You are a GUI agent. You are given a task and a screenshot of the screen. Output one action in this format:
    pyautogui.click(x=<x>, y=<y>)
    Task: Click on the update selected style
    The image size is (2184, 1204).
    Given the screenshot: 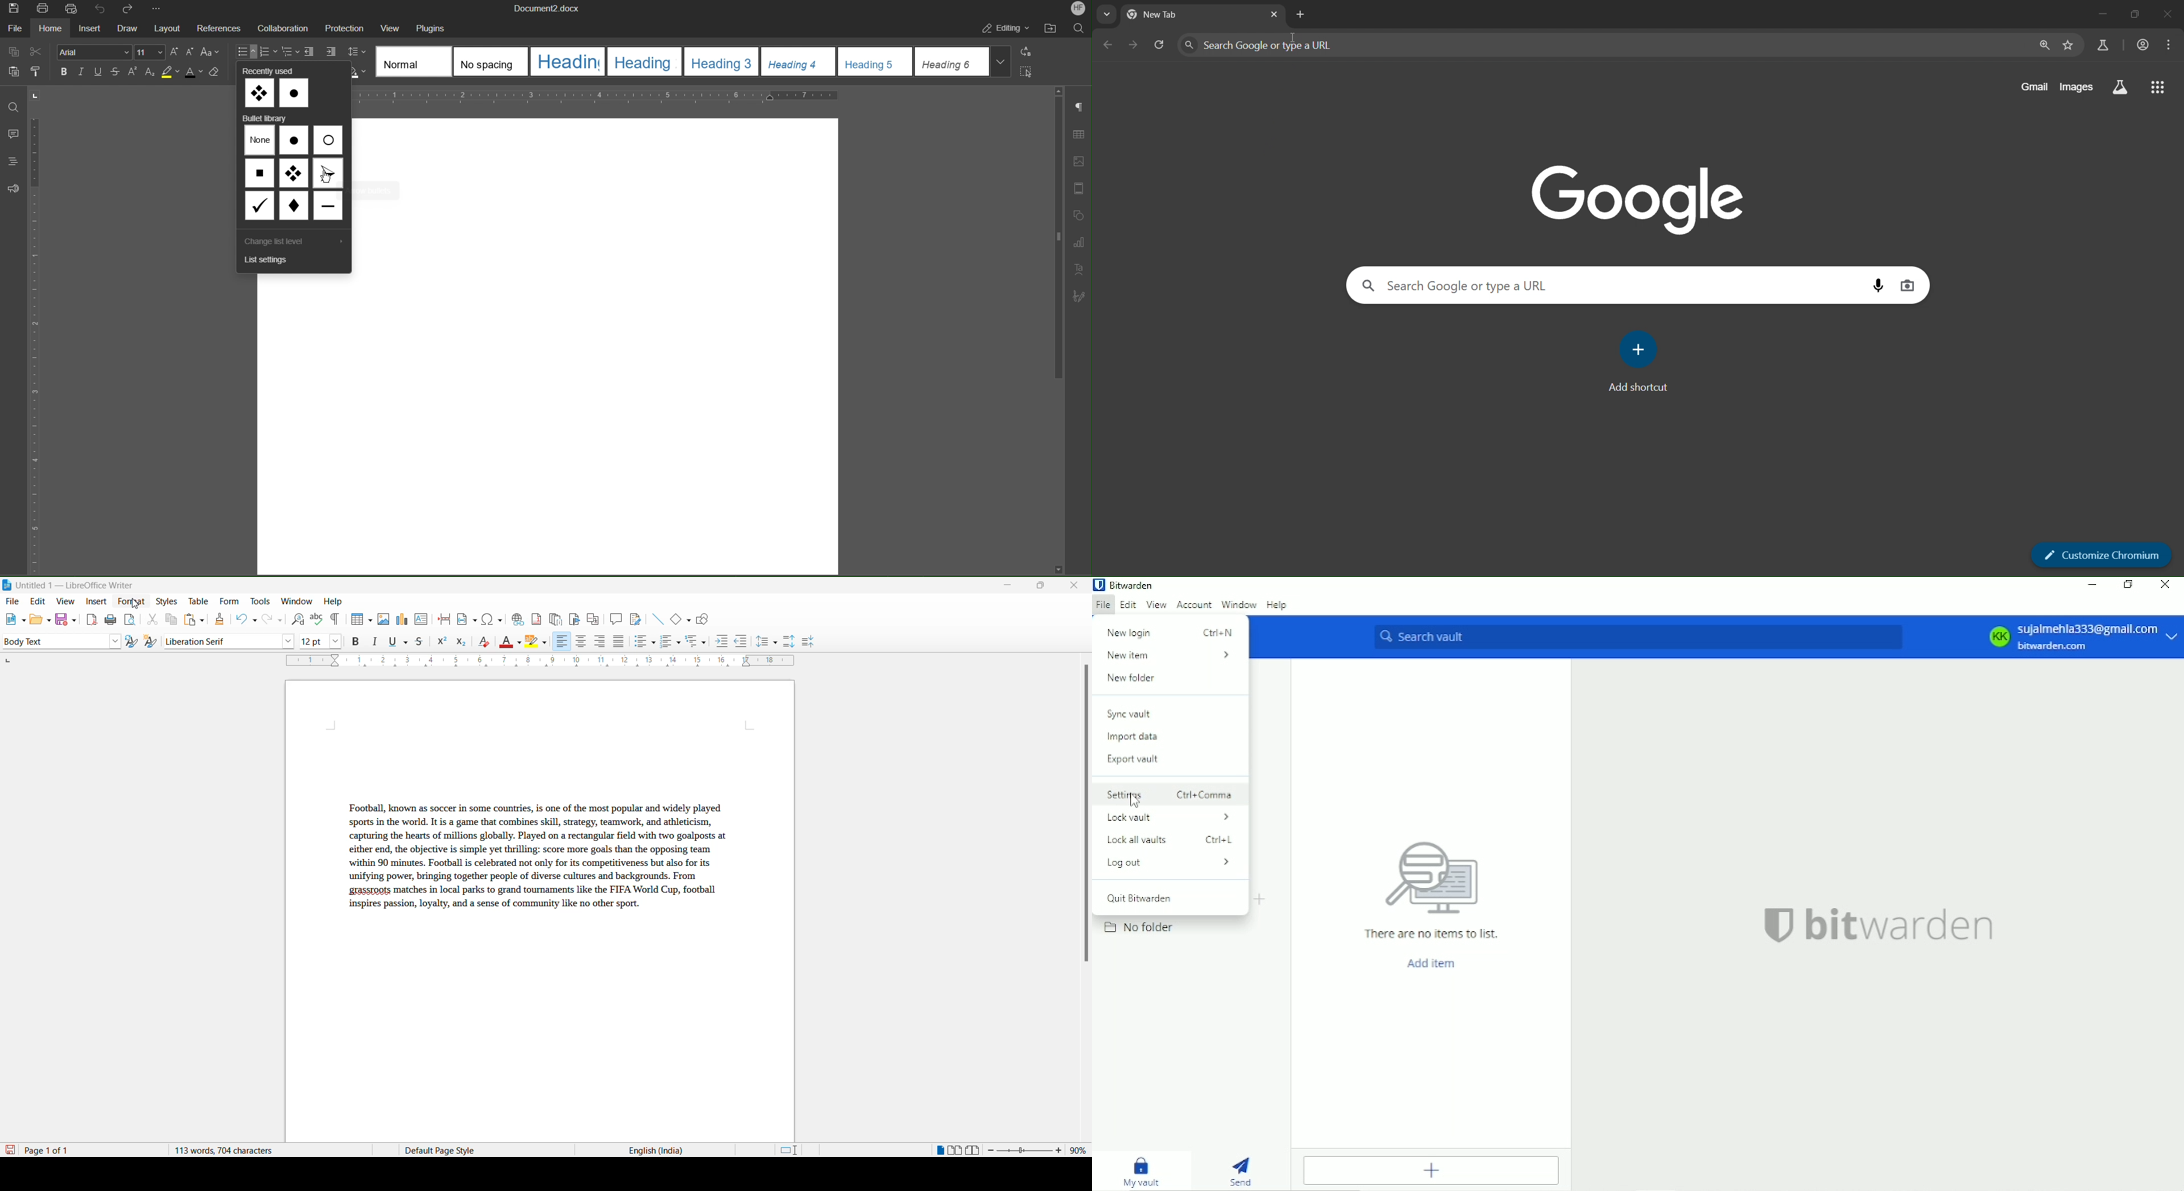 What is the action you would take?
    pyautogui.click(x=134, y=642)
    